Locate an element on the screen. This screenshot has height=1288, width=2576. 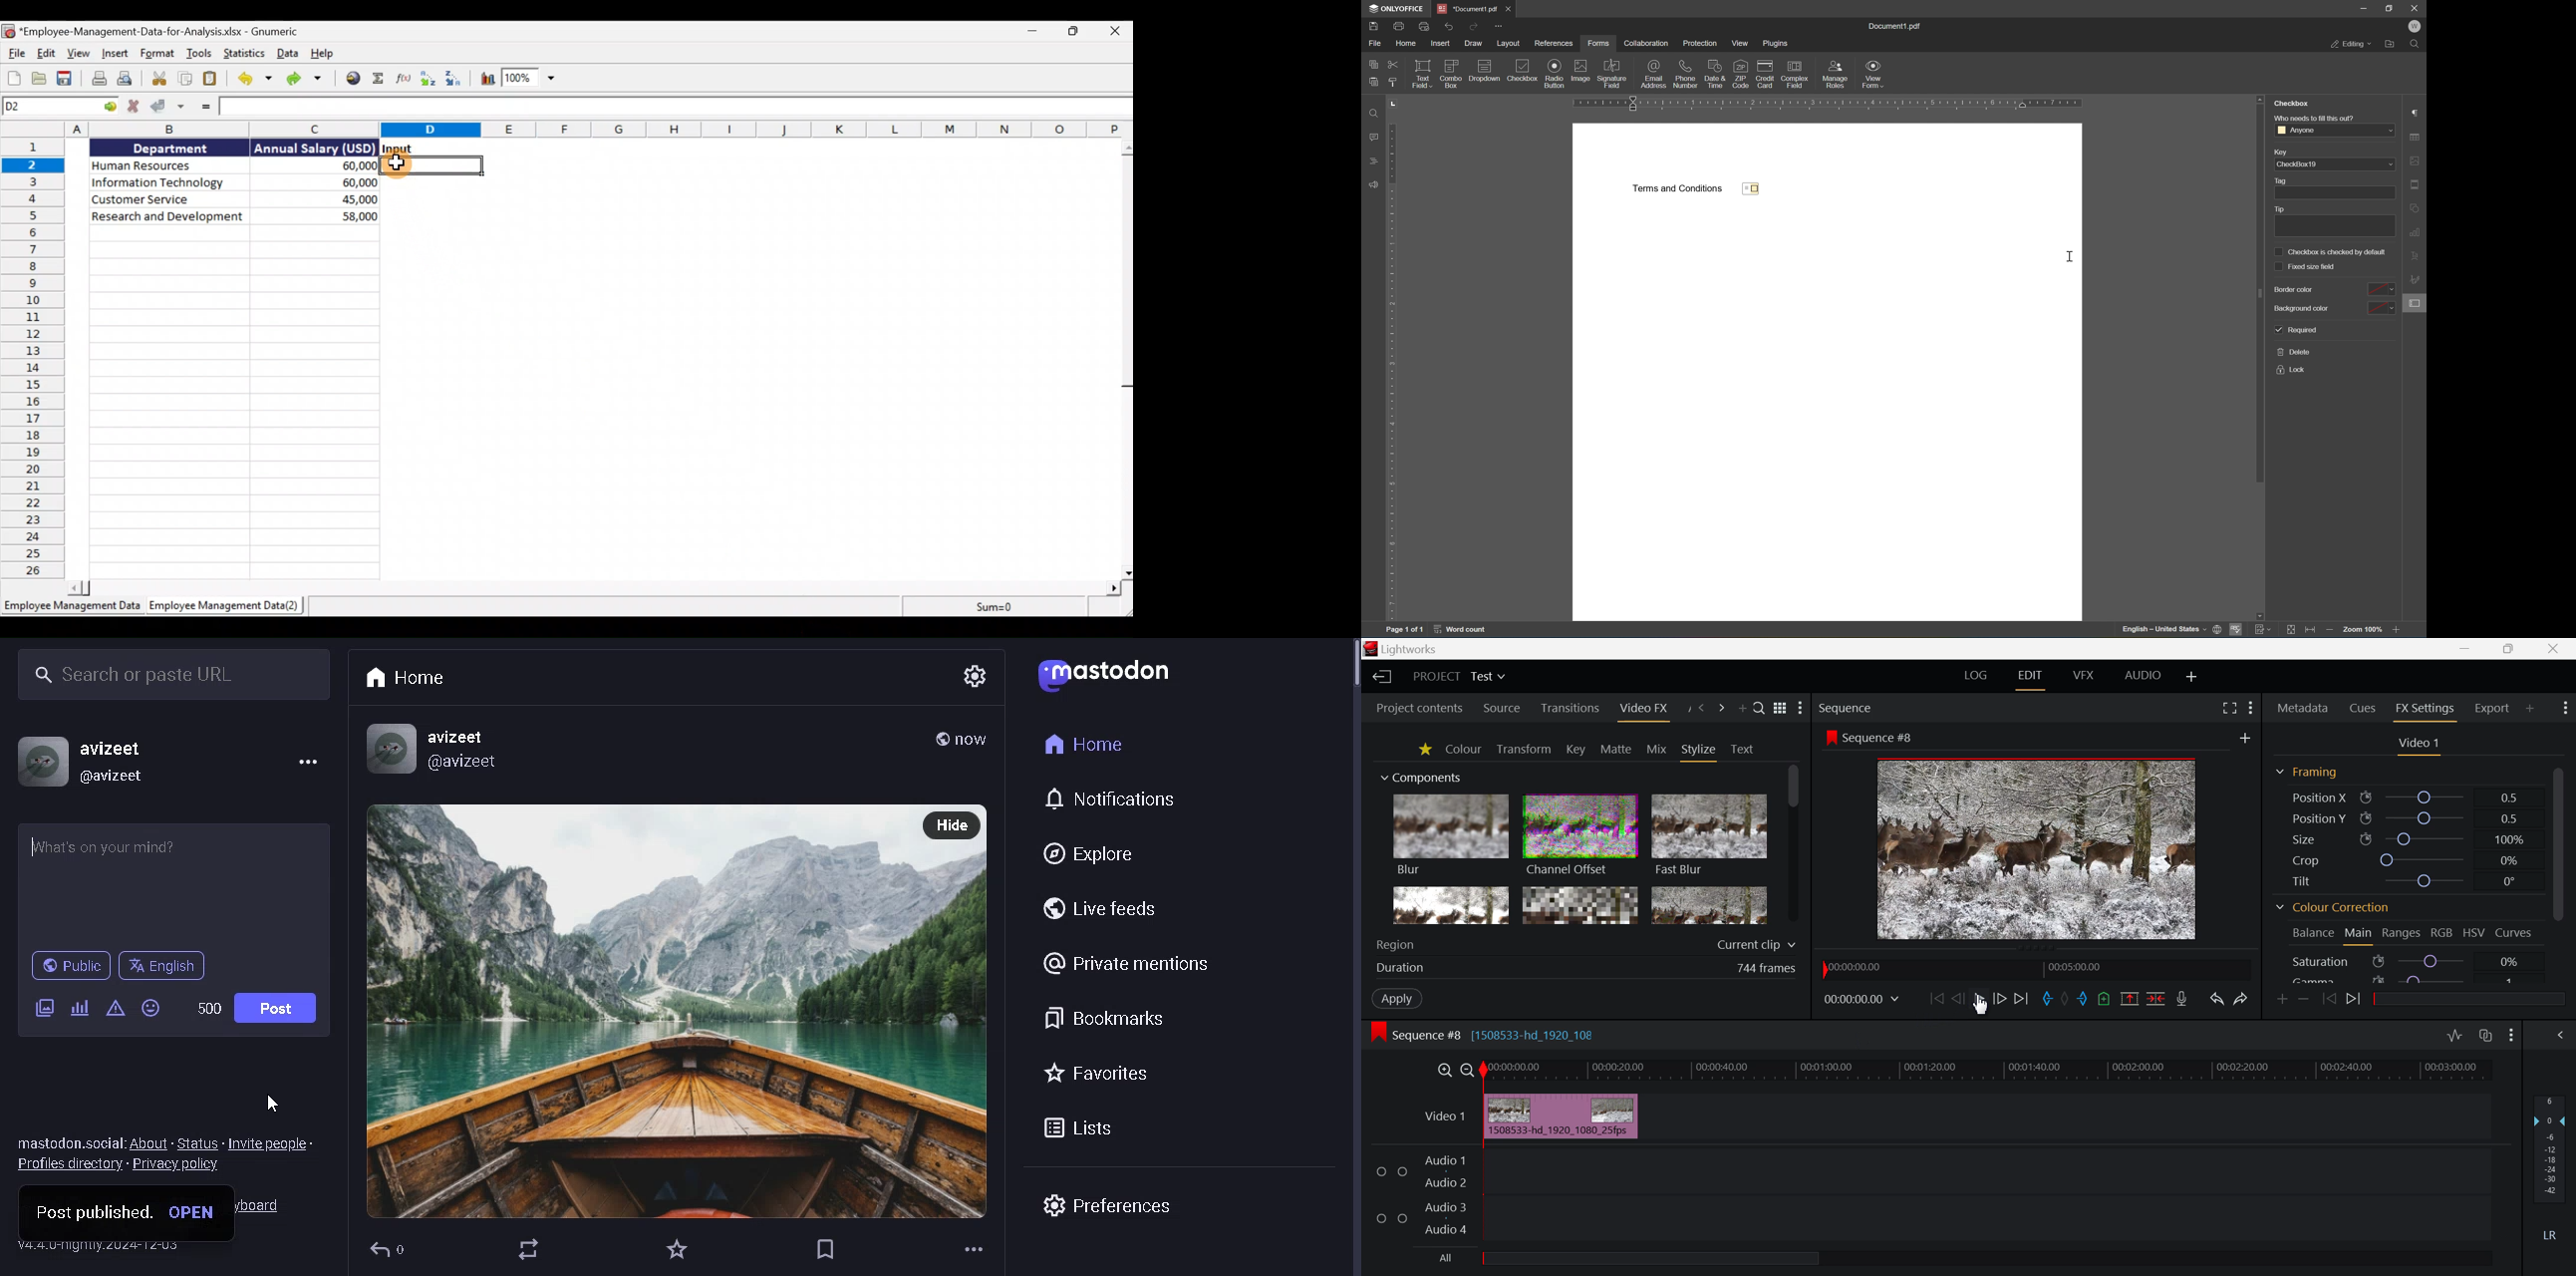
Open a file is located at coordinates (37, 78).